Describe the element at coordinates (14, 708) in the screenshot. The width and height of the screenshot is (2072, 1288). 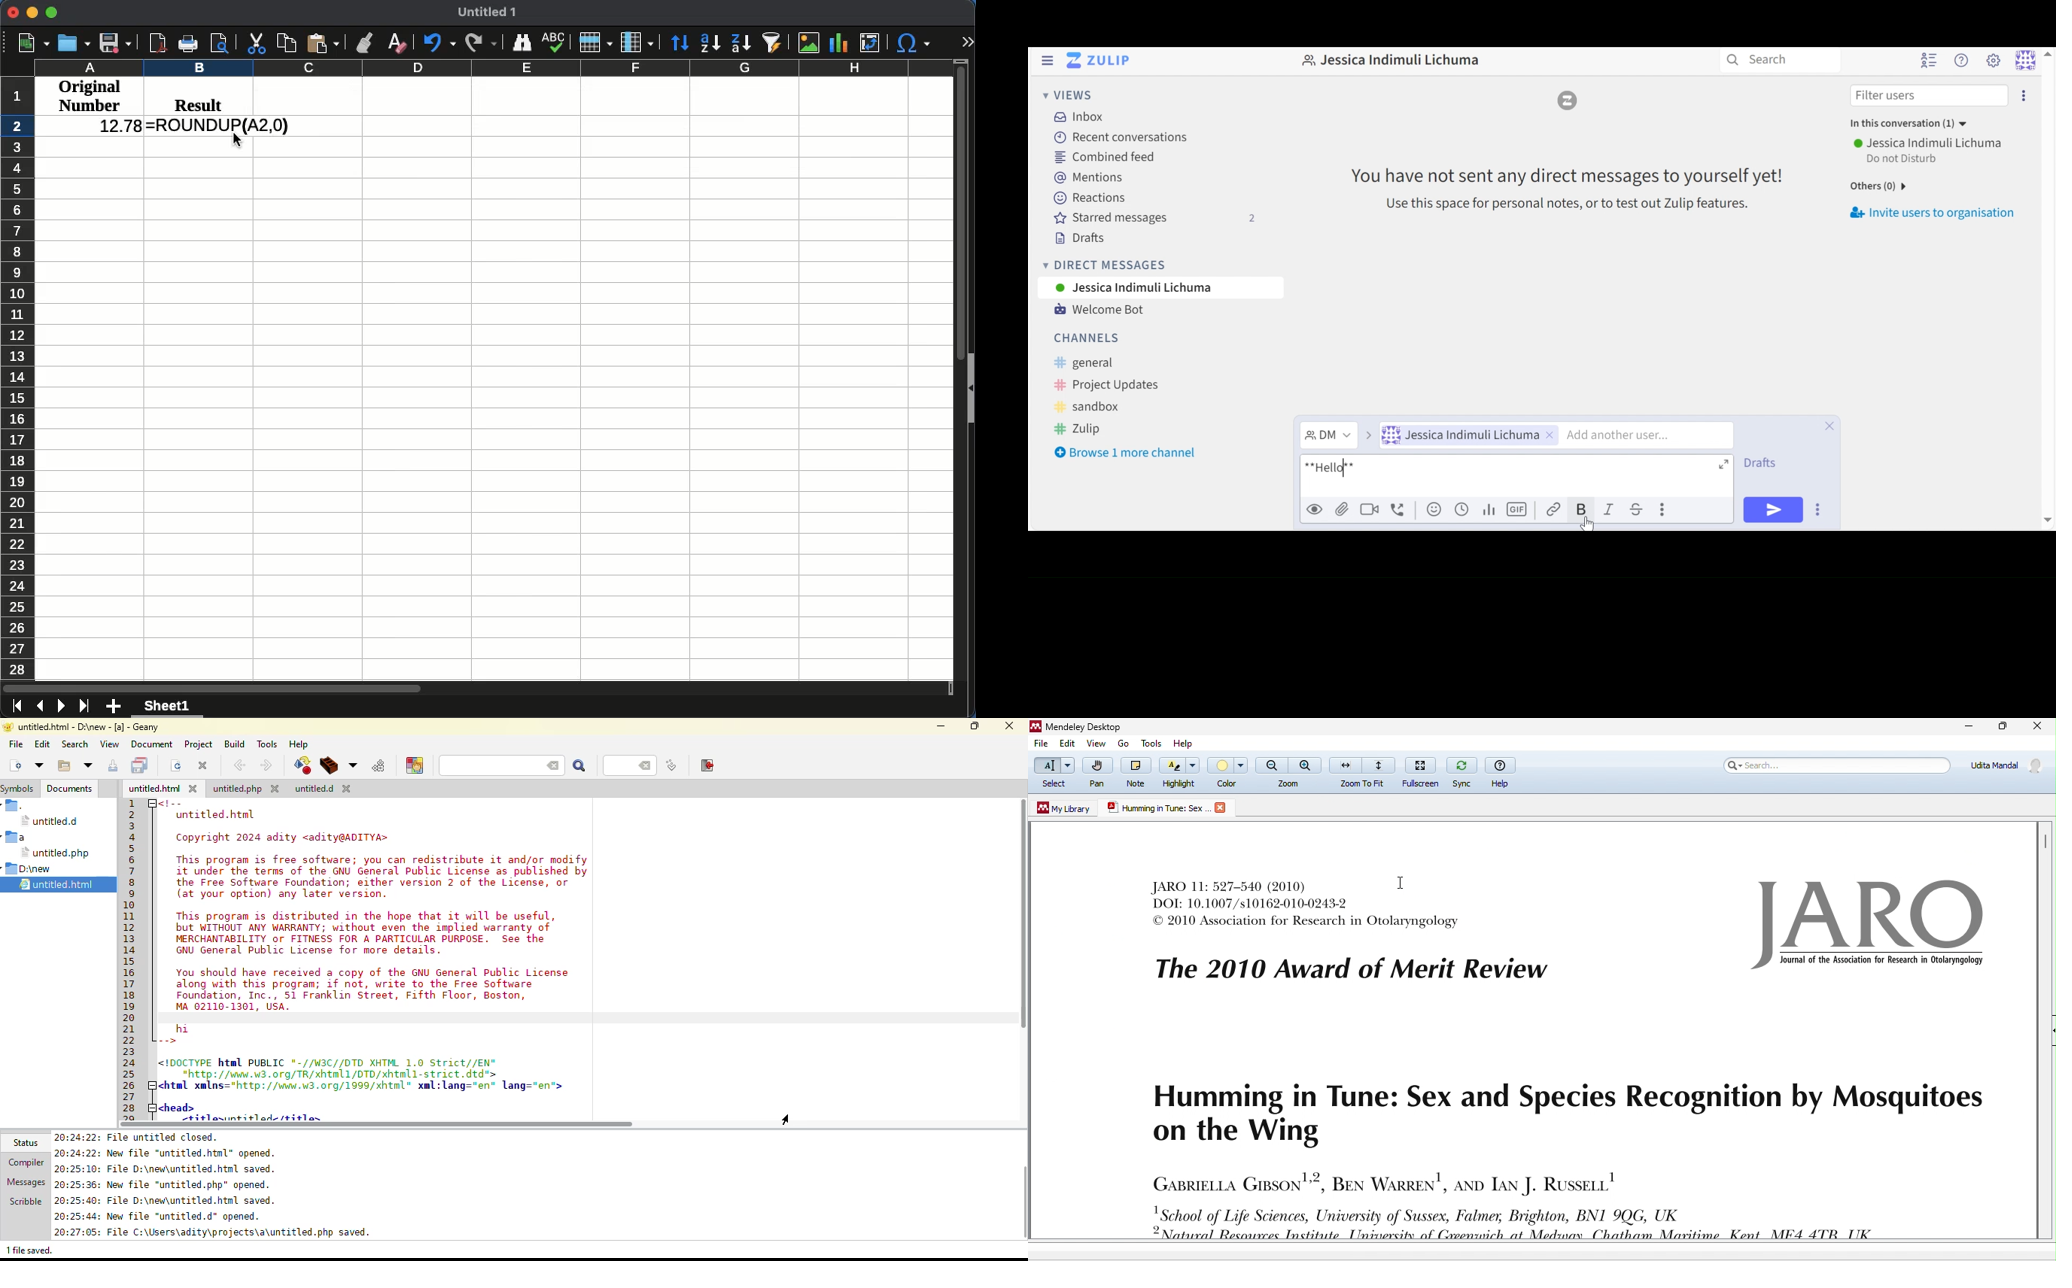
I see `first sheet` at that location.